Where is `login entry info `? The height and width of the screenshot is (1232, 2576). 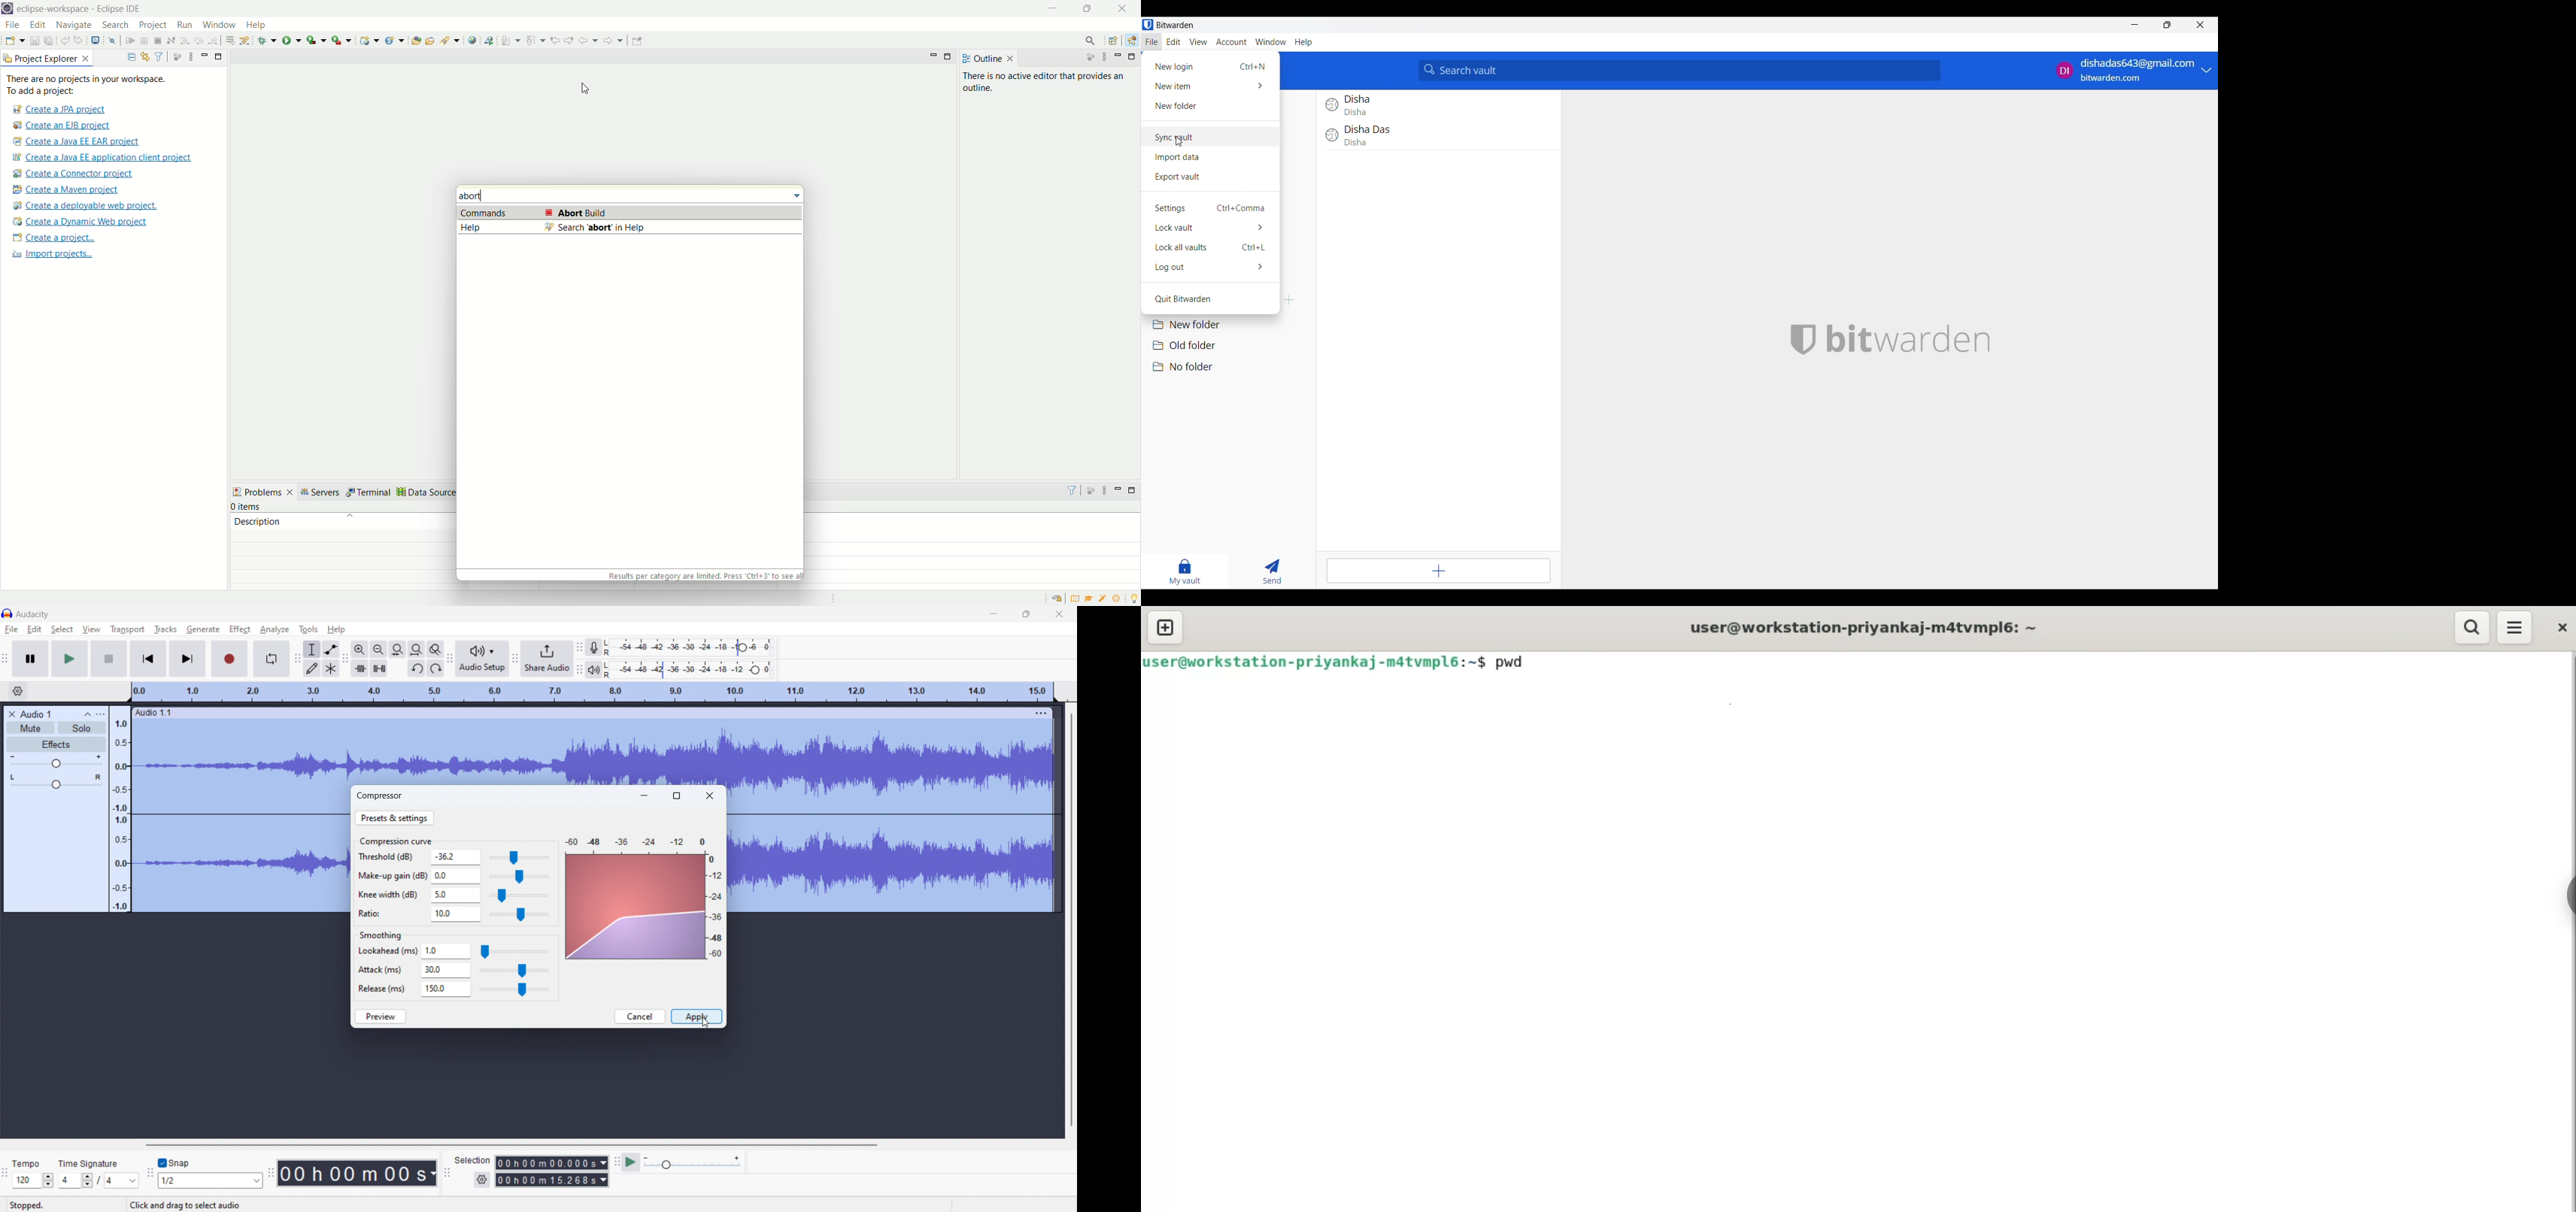
login entry info  is located at coordinates (1435, 137).